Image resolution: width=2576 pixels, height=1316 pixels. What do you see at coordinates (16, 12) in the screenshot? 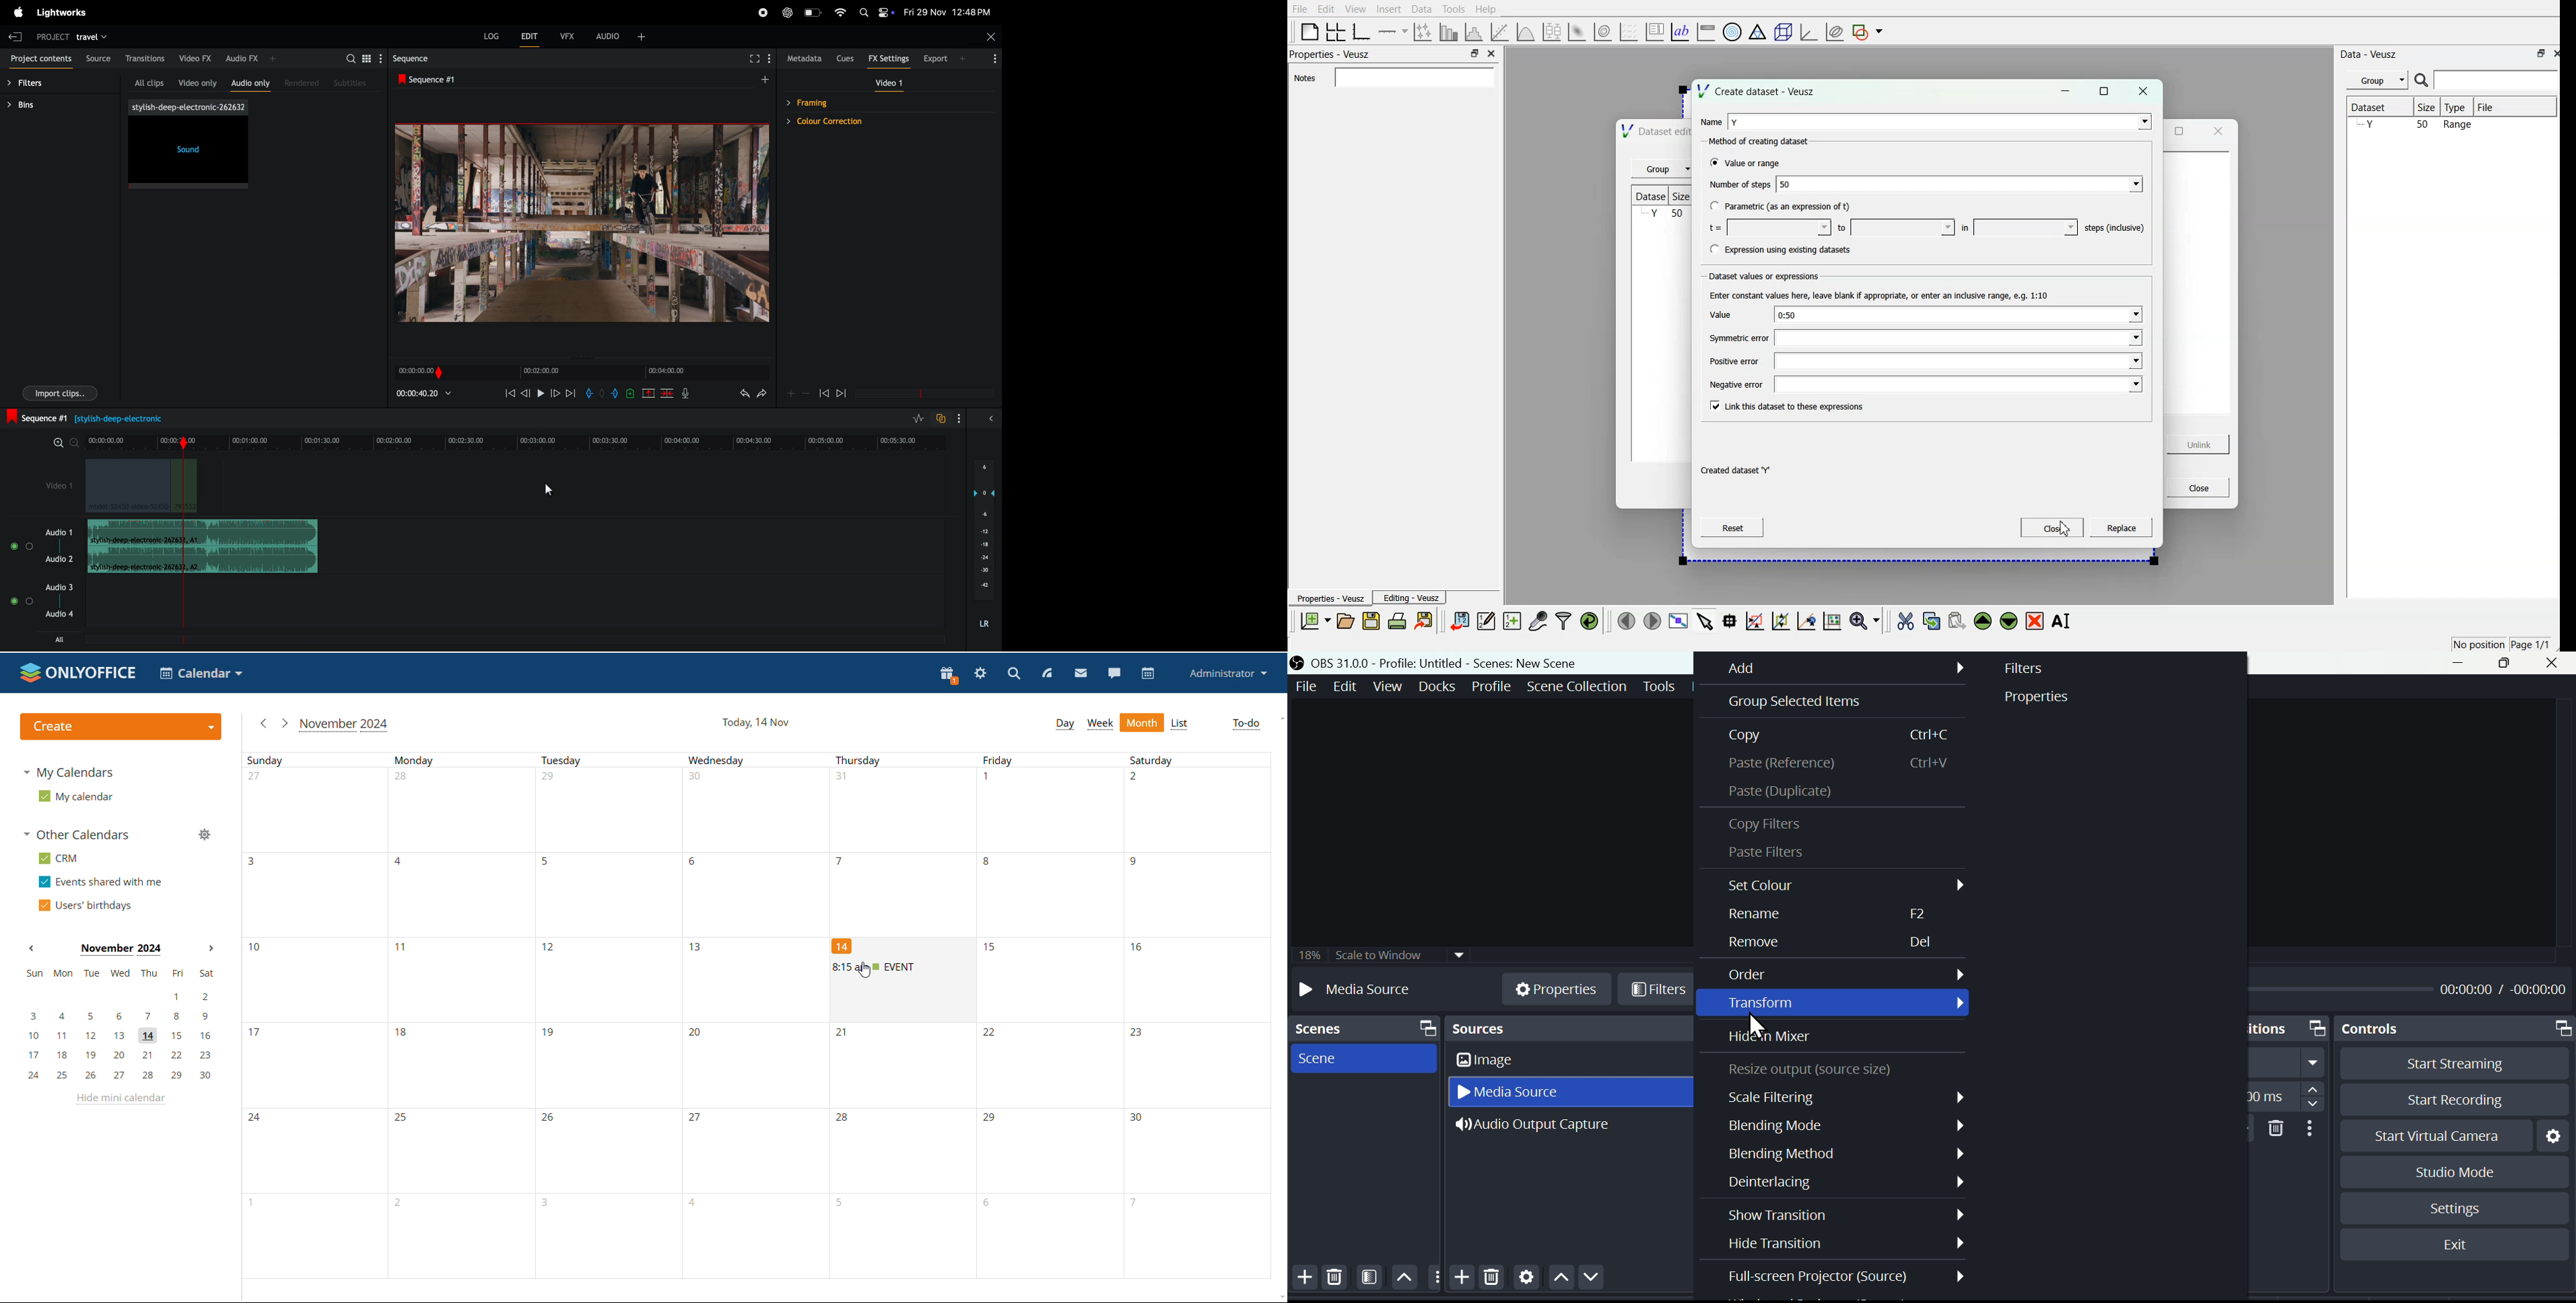
I see `apple menu` at bounding box center [16, 12].